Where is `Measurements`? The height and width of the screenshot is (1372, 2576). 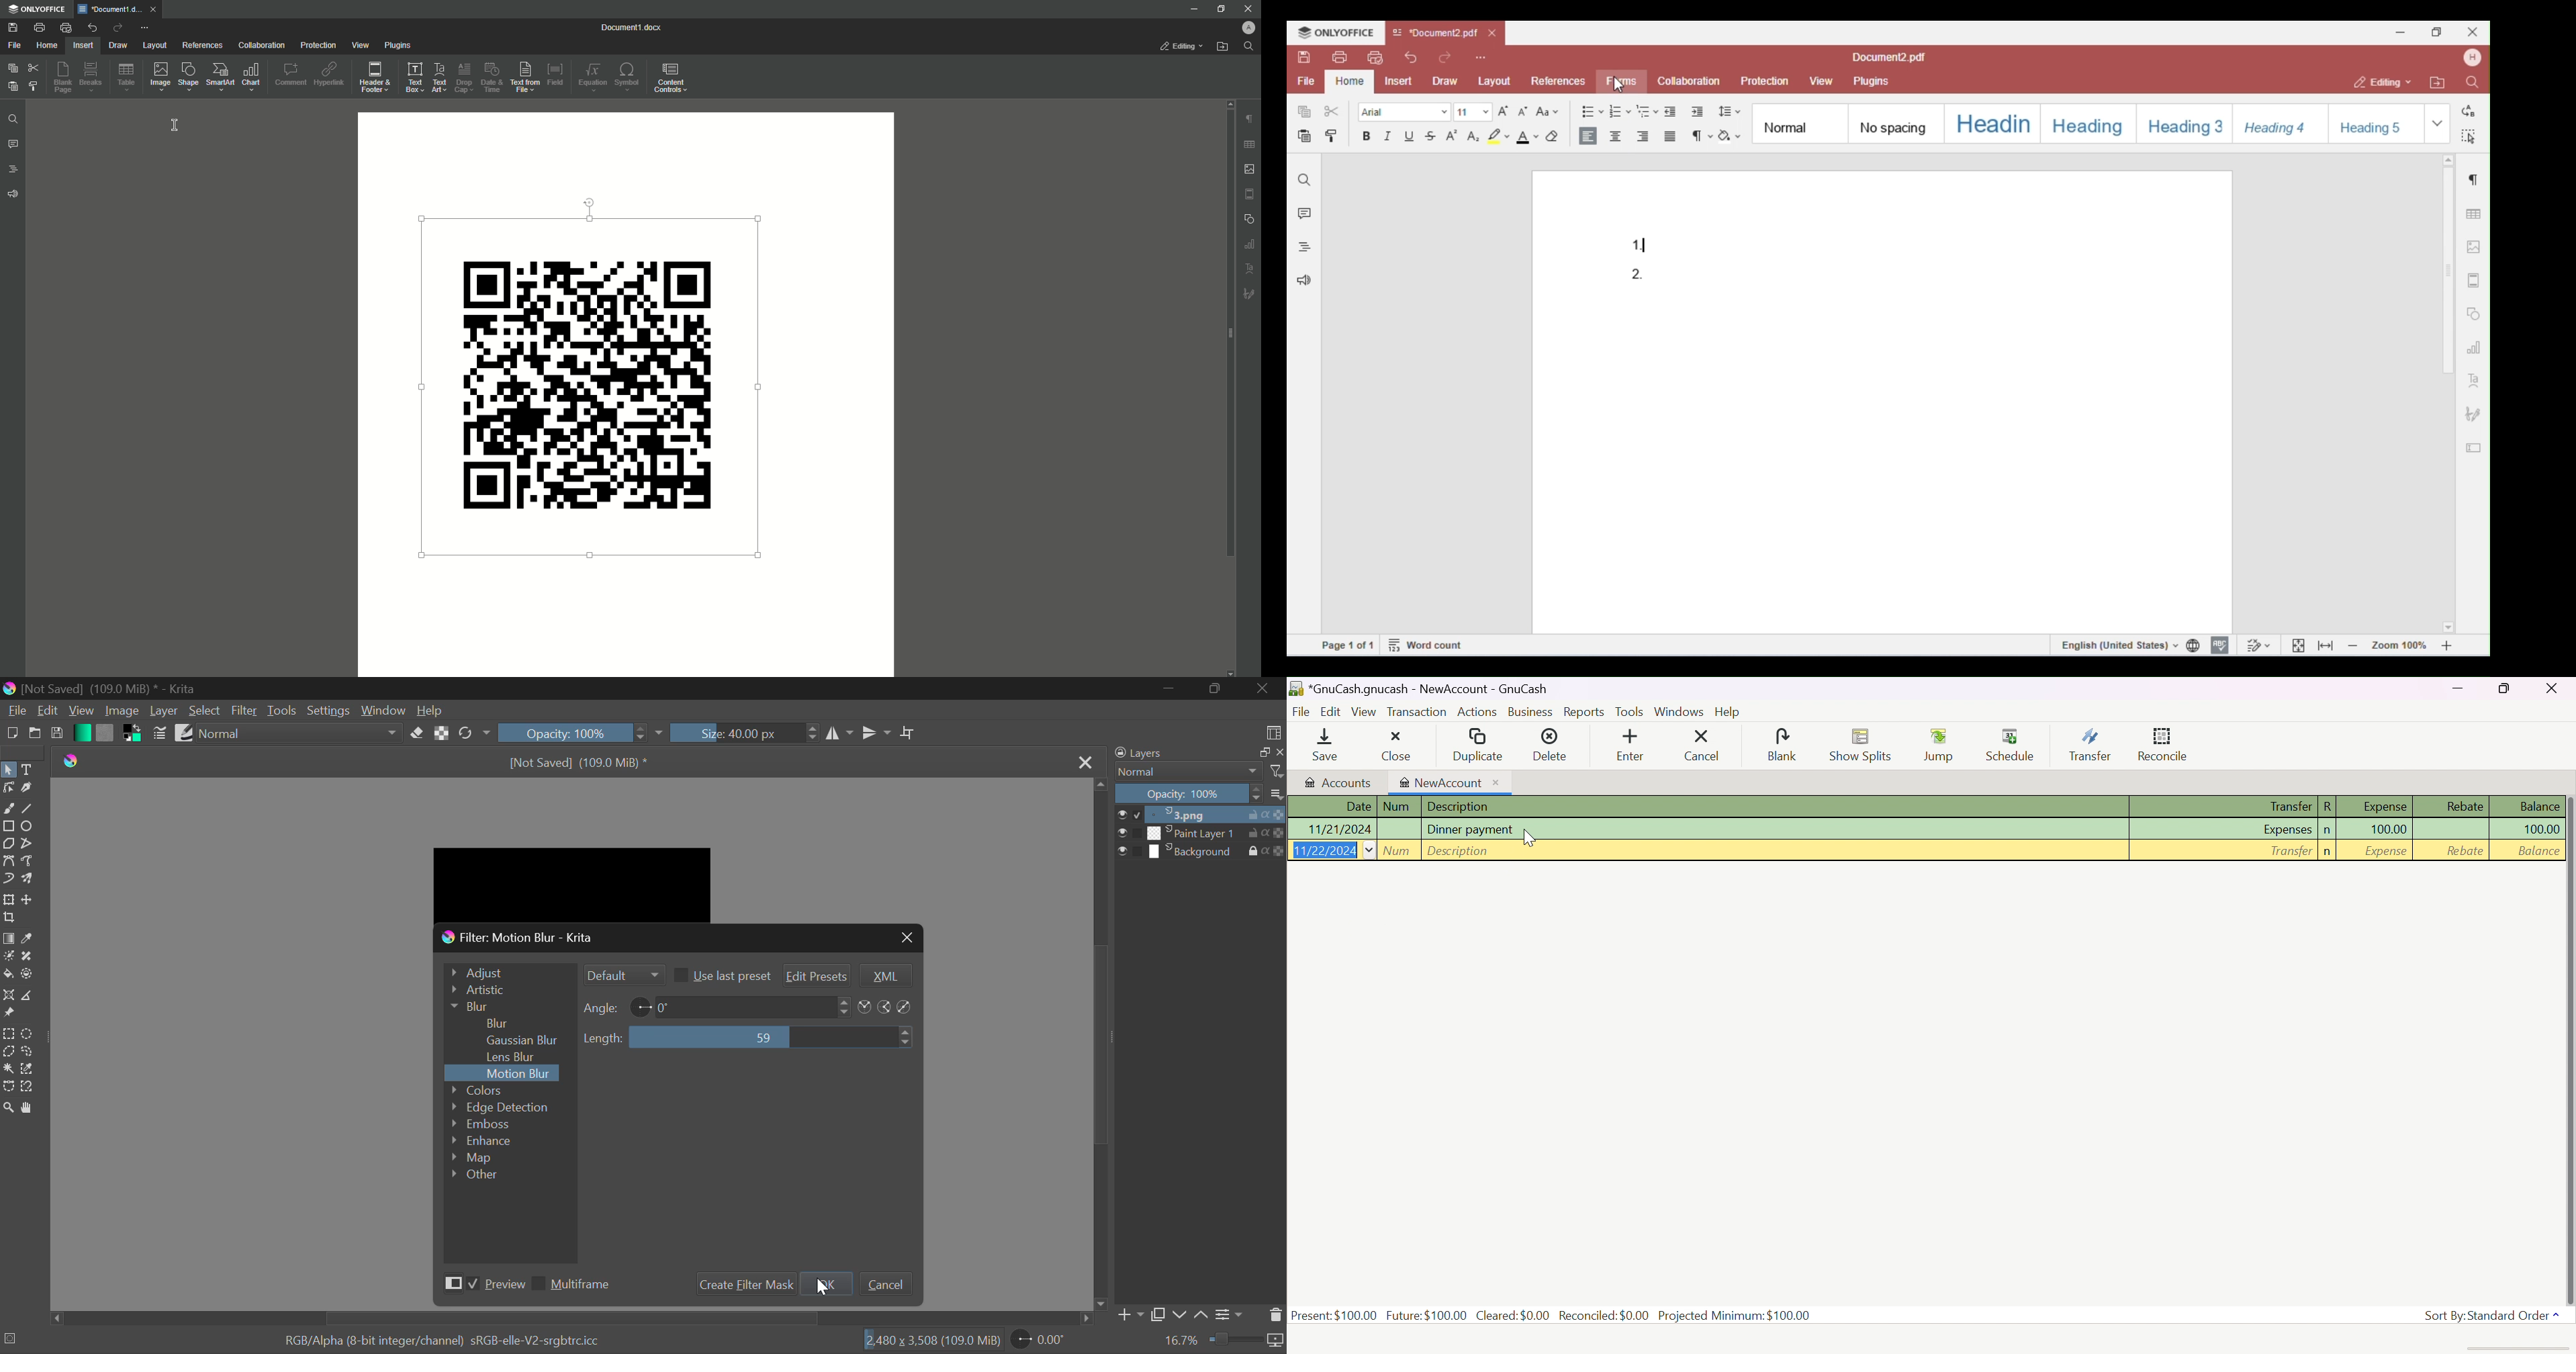 Measurements is located at coordinates (31, 995).